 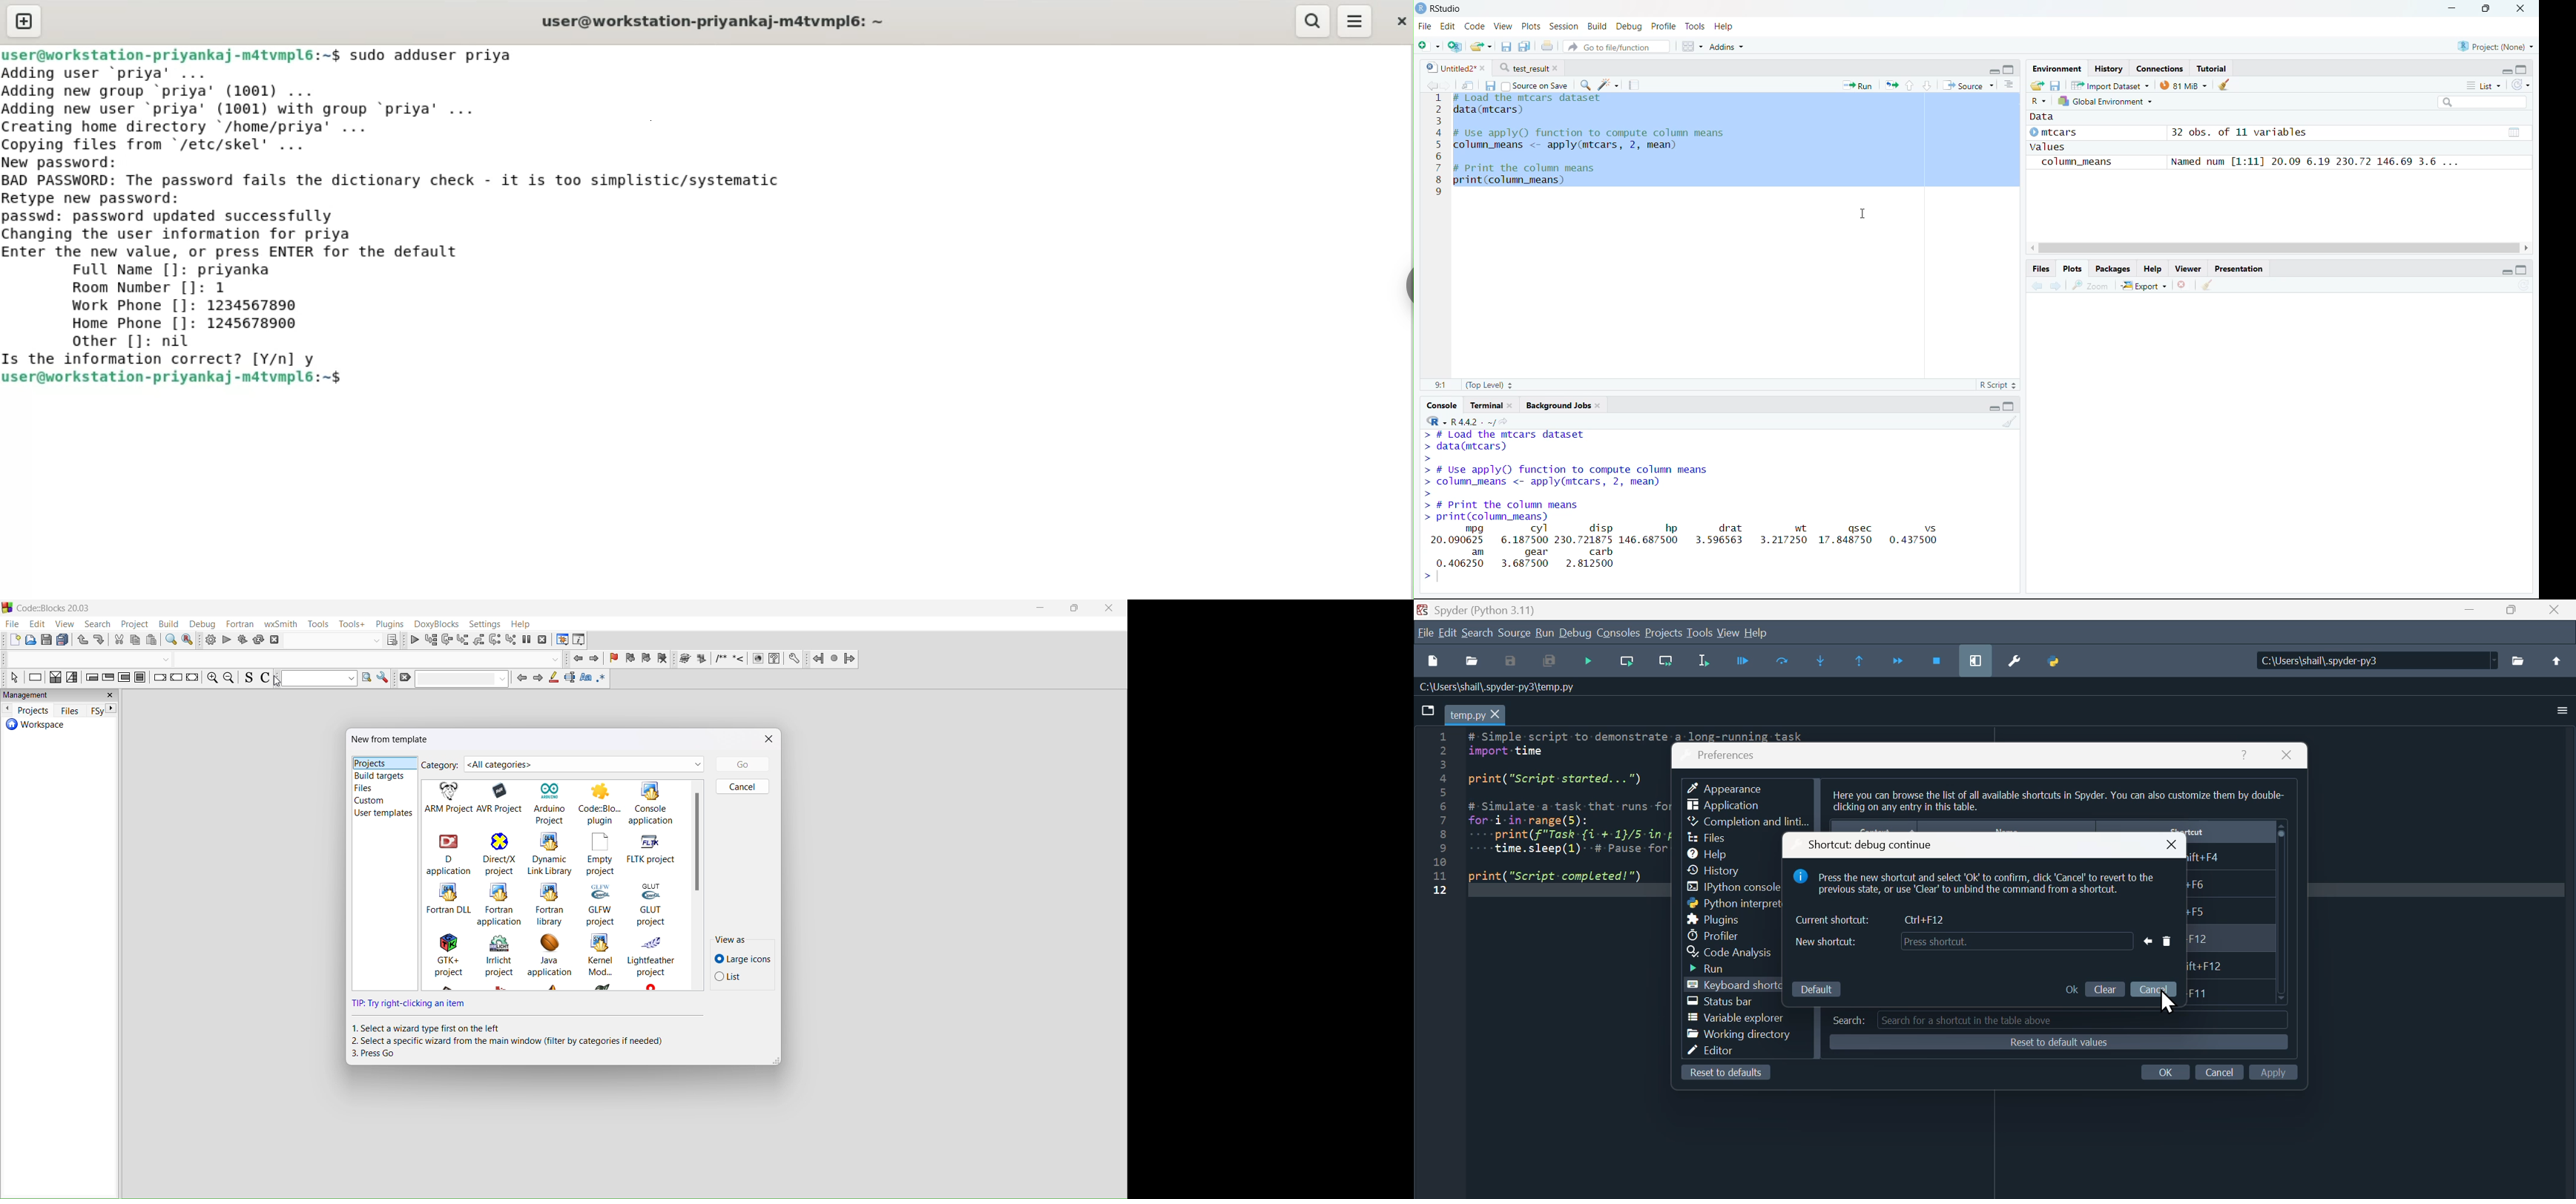 What do you see at coordinates (1075, 609) in the screenshot?
I see `maximize` at bounding box center [1075, 609].